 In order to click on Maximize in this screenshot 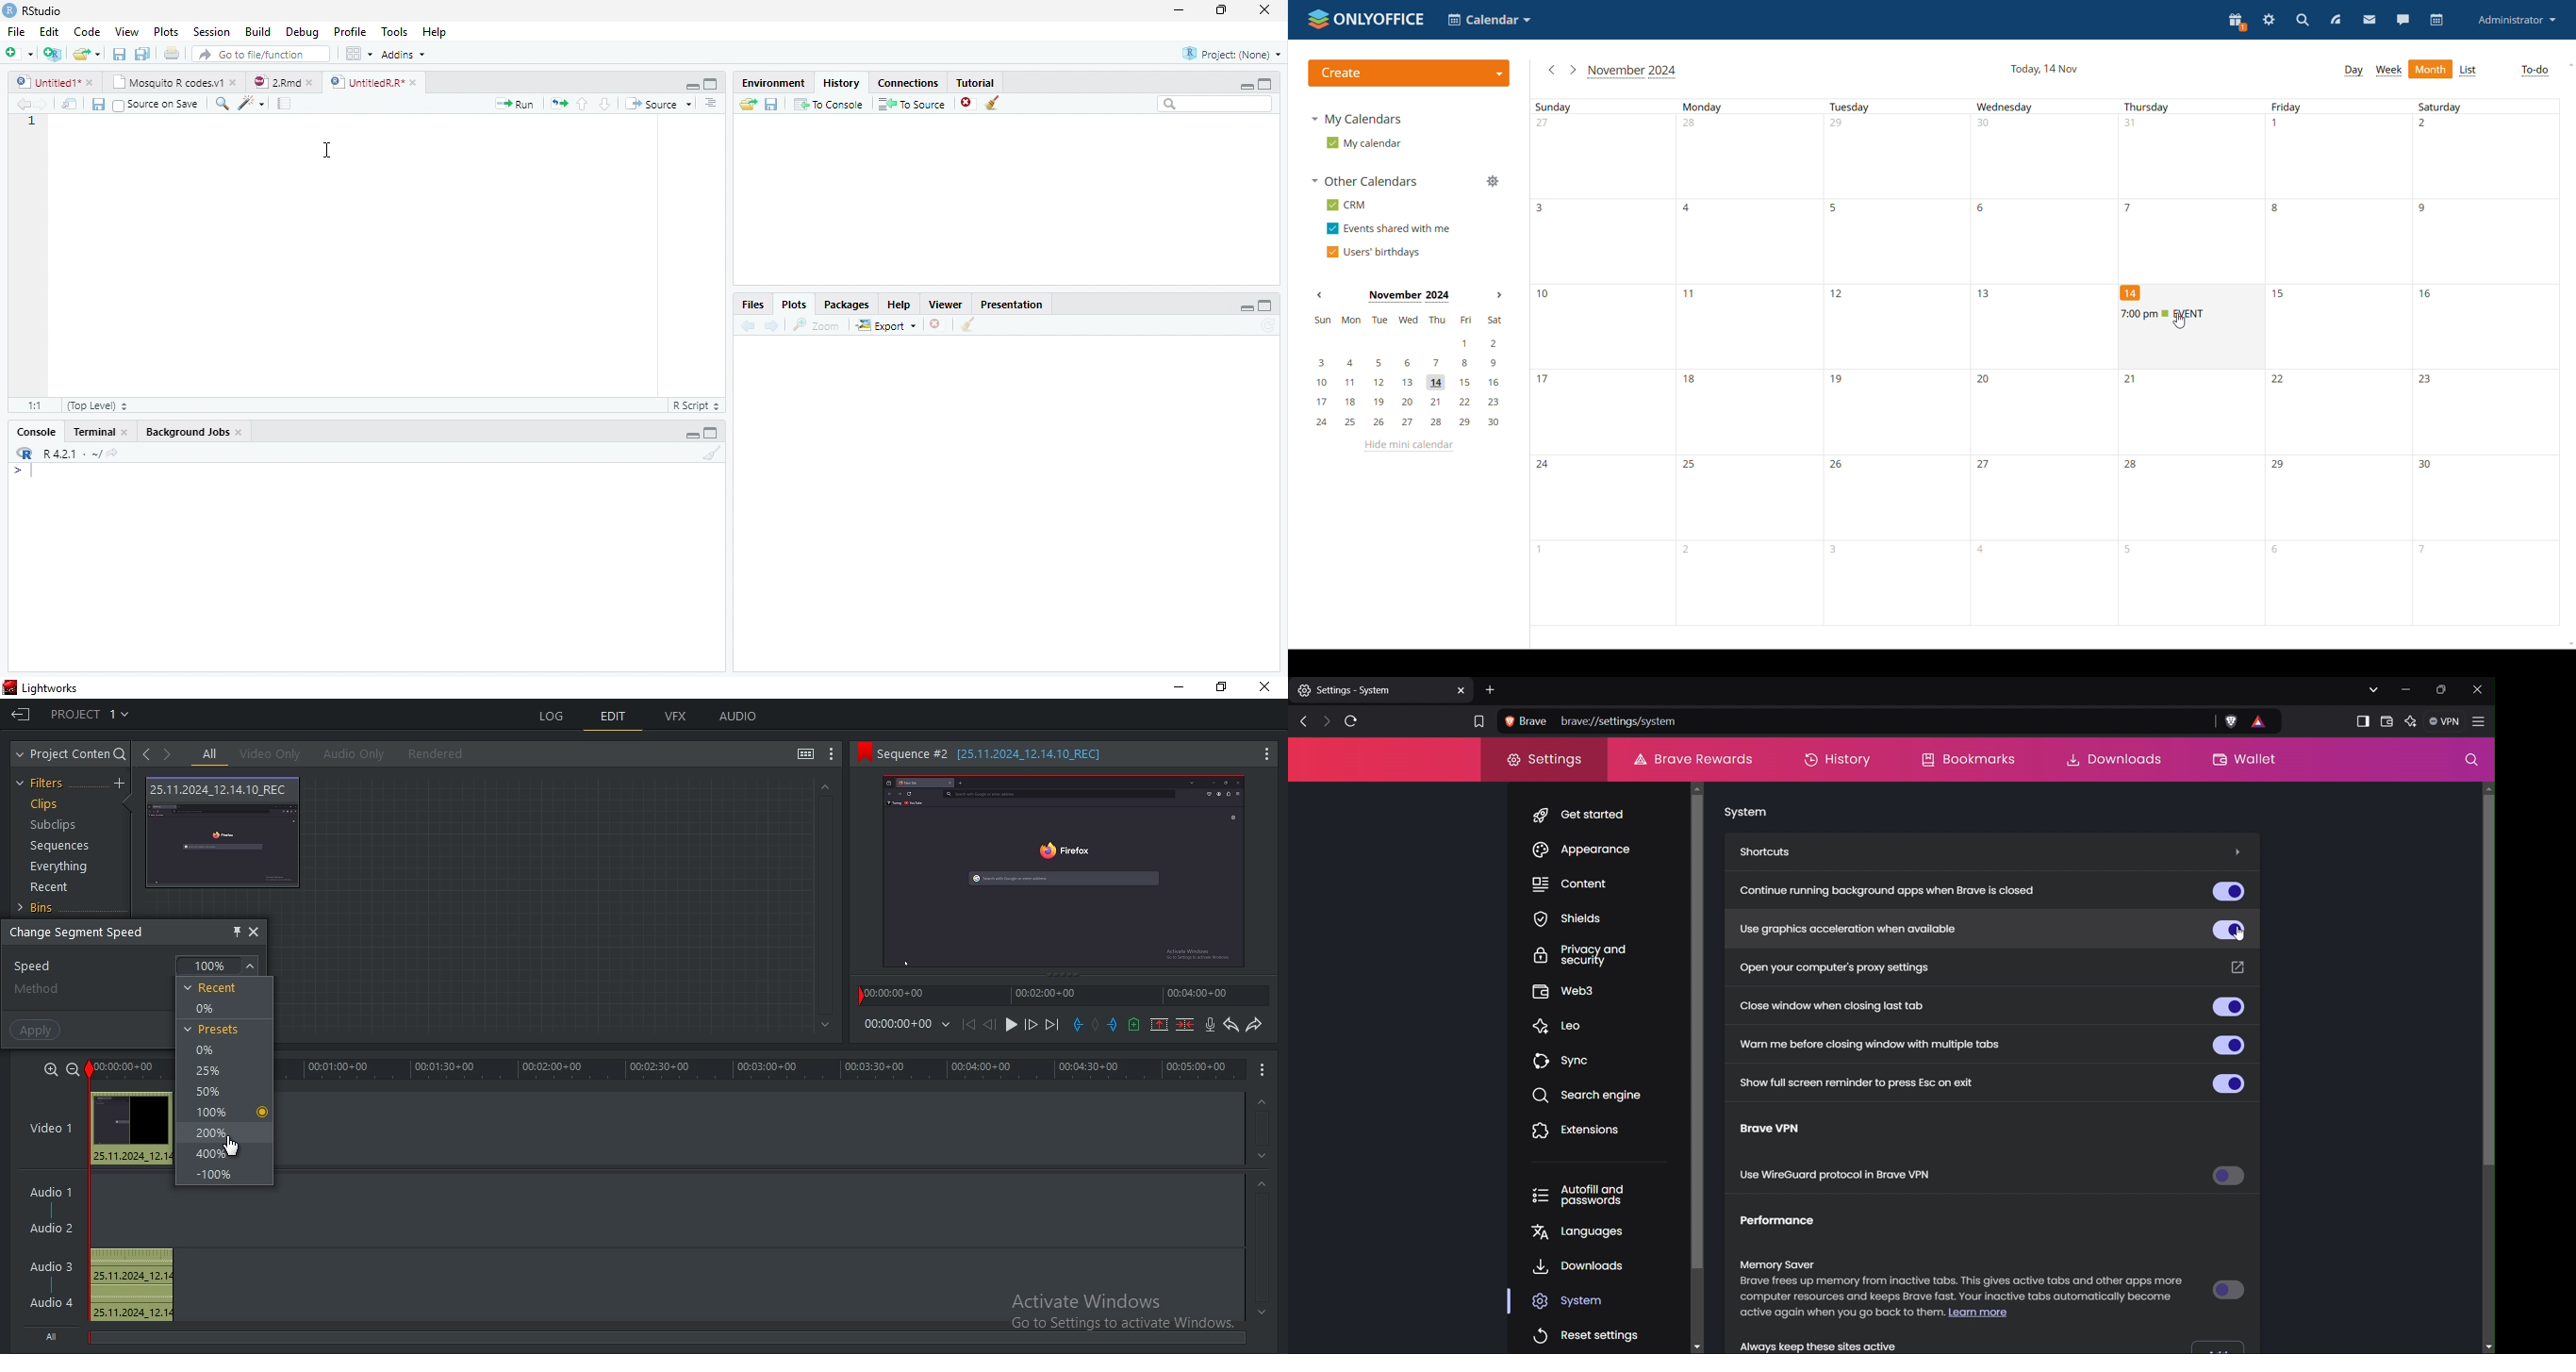, I will do `click(712, 85)`.